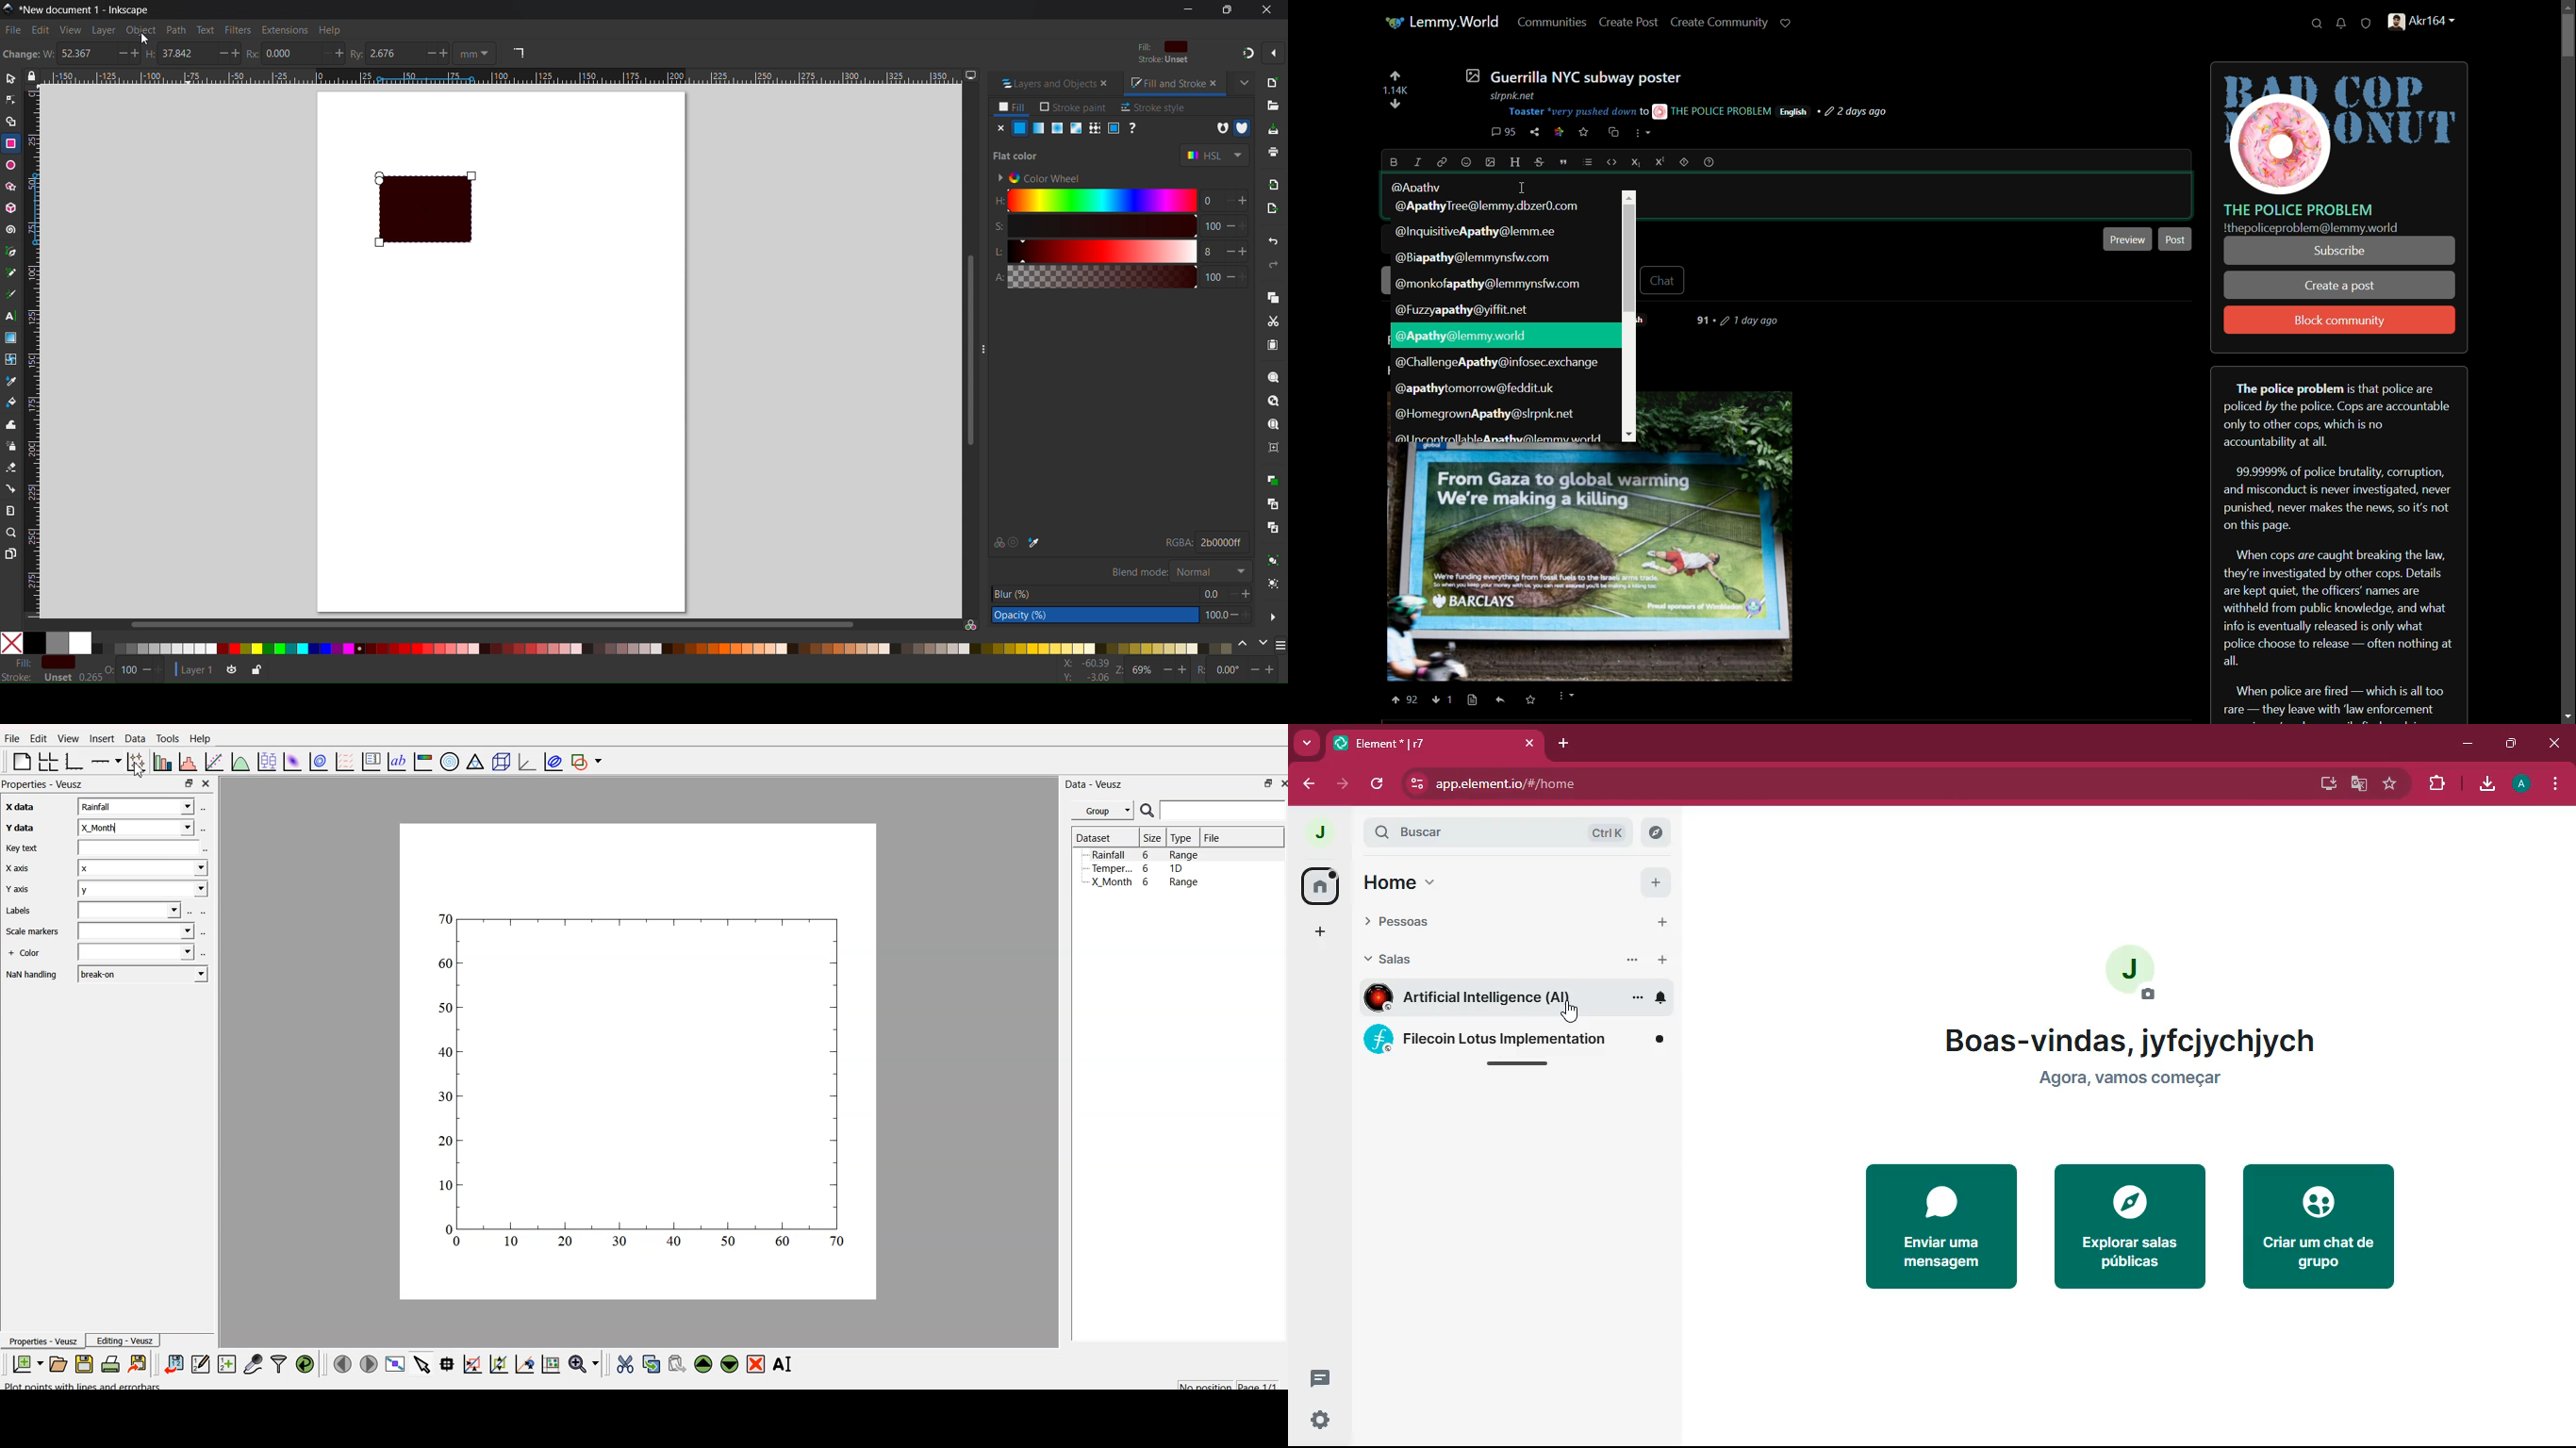  Describe the element at coordinates (111, 671) in the screenshot. I see `O:` at that location.